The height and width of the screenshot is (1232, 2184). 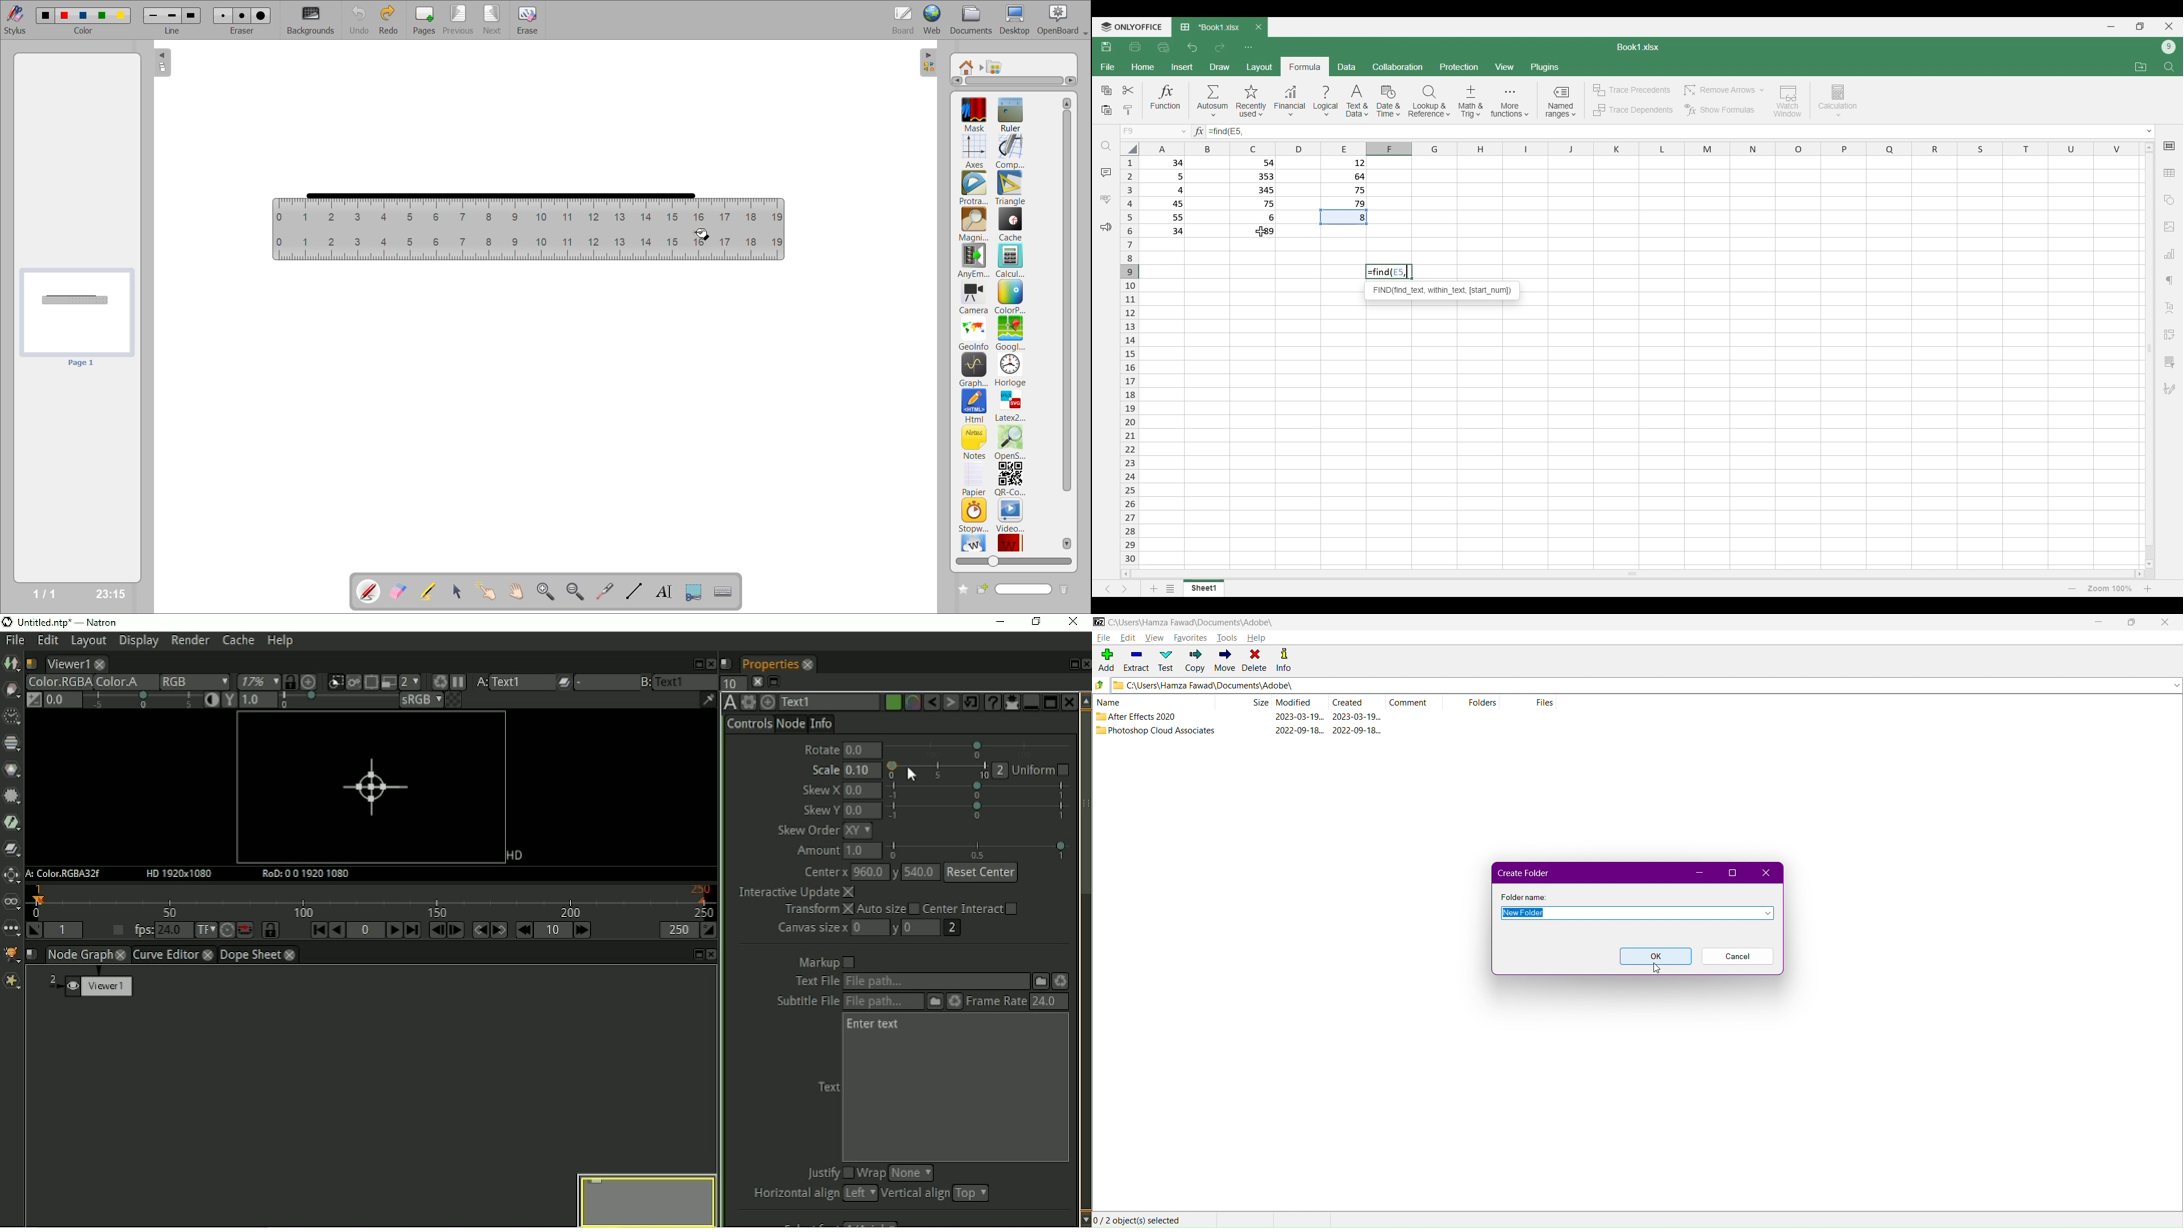 I want to click on Current sheet, so click(x=1204, y=588).